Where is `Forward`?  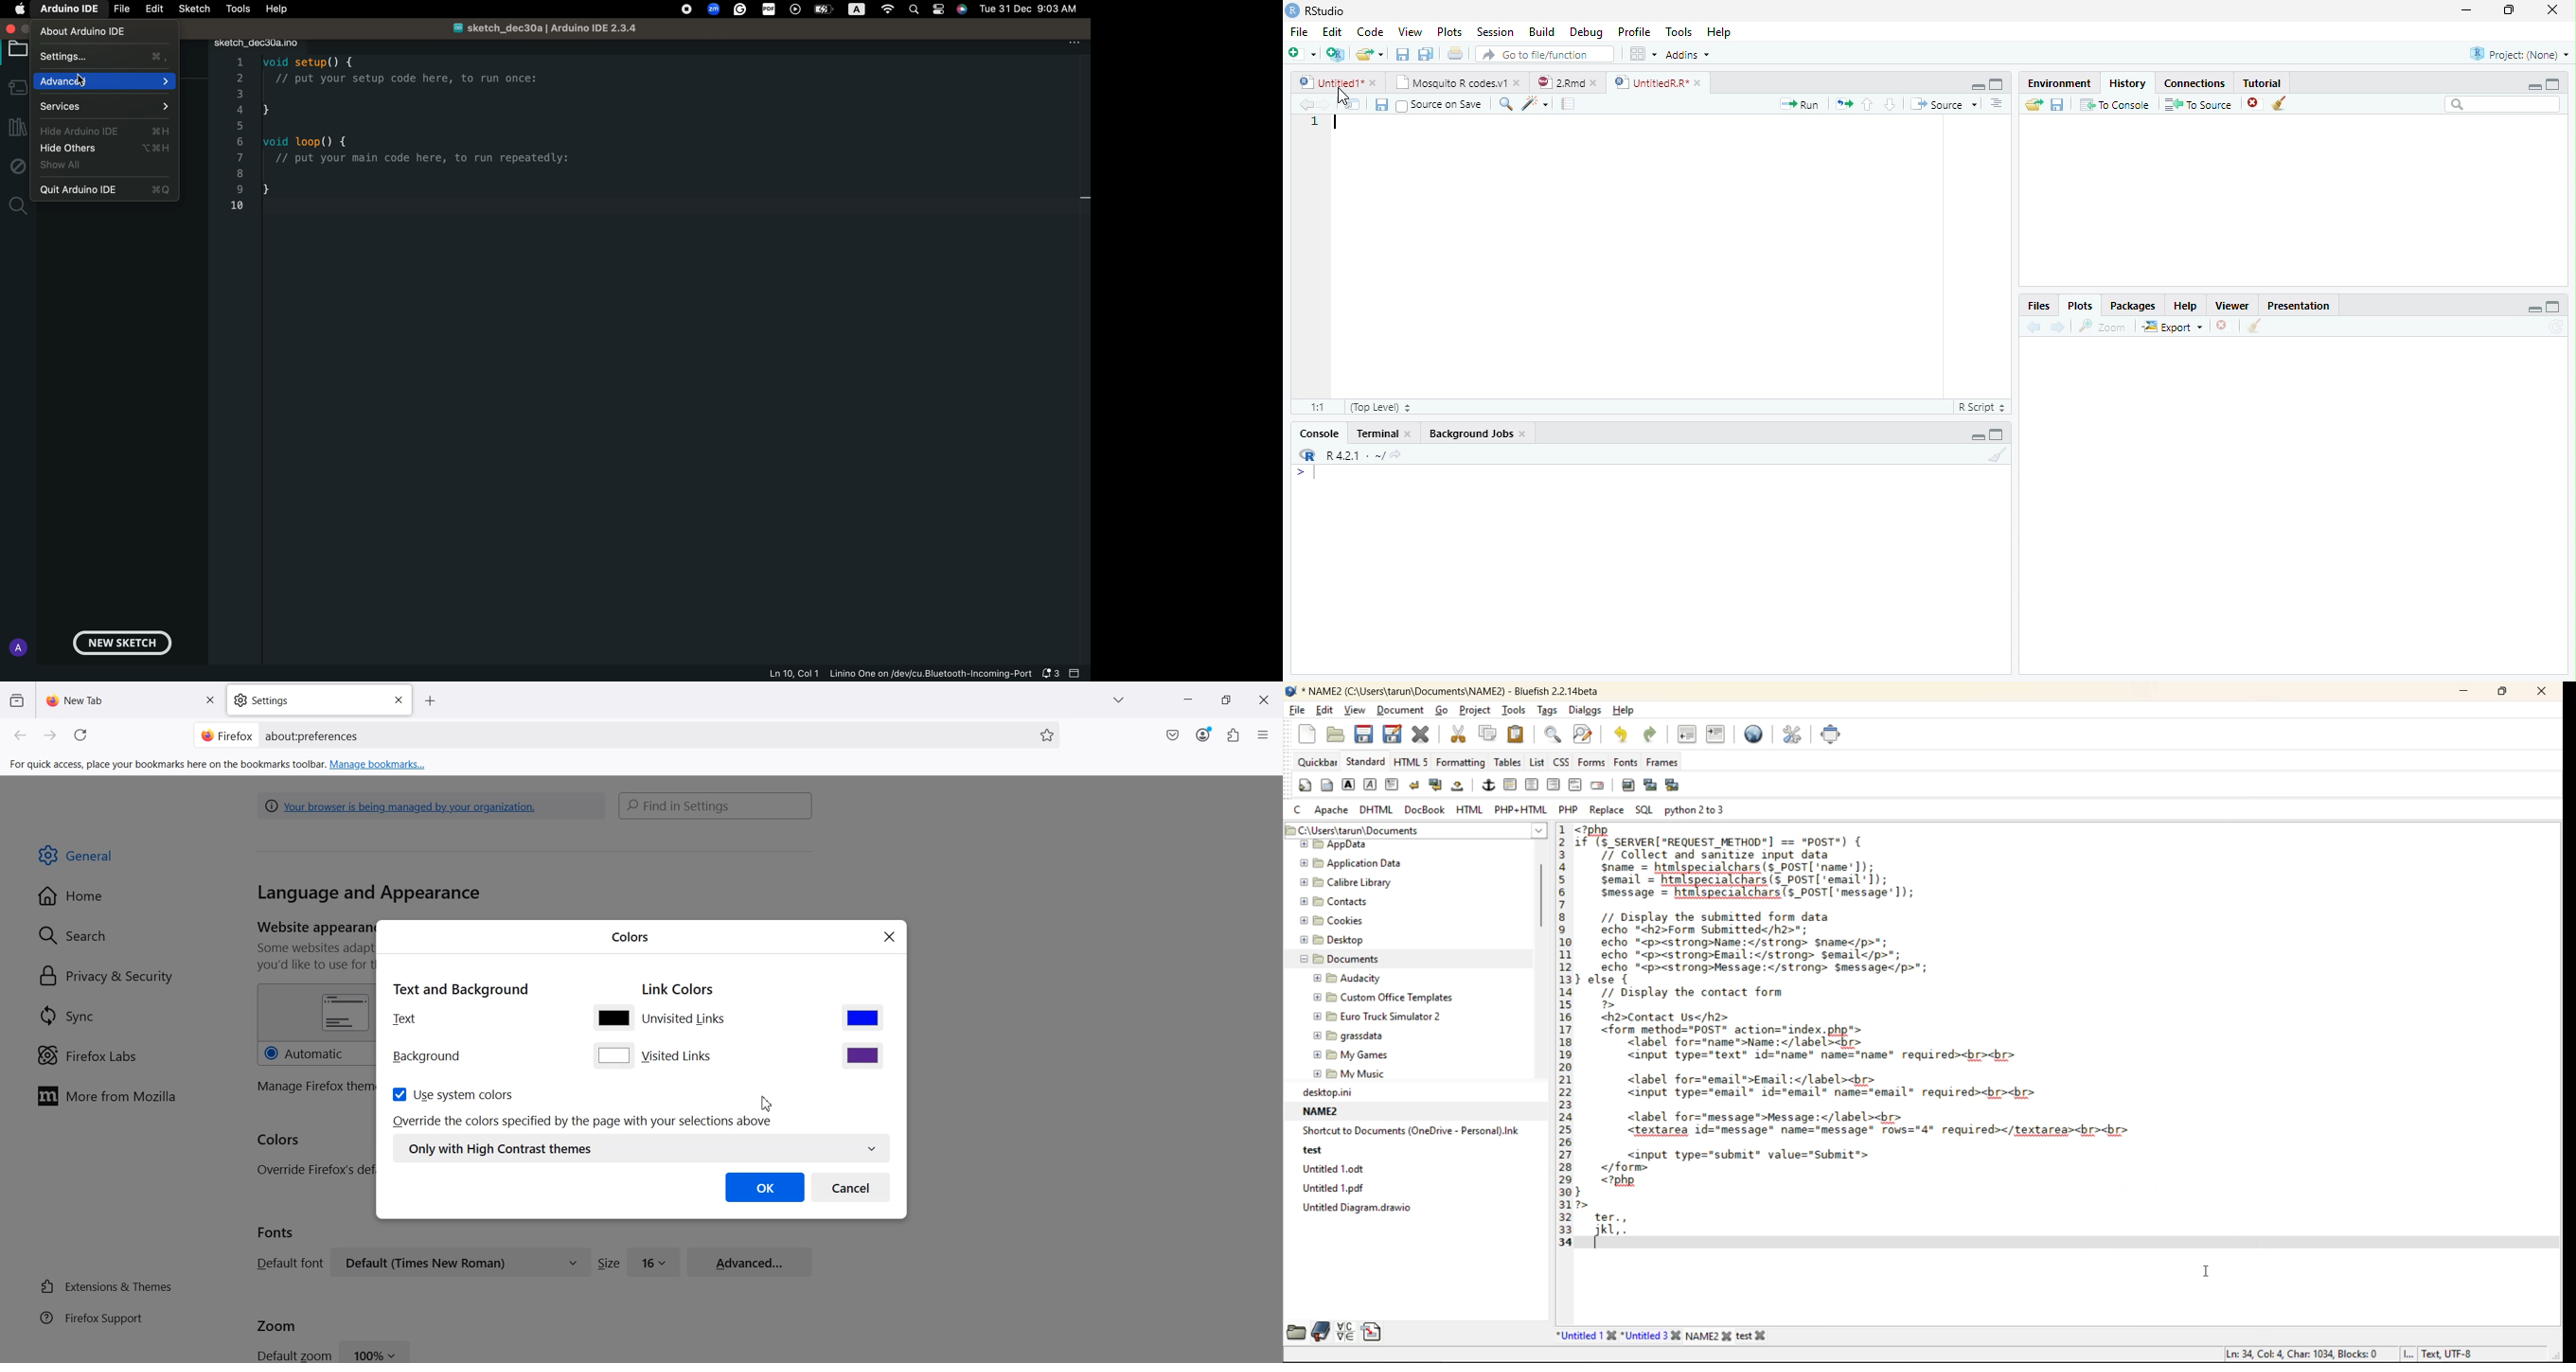 Forward is located at coordinates (51, 736).